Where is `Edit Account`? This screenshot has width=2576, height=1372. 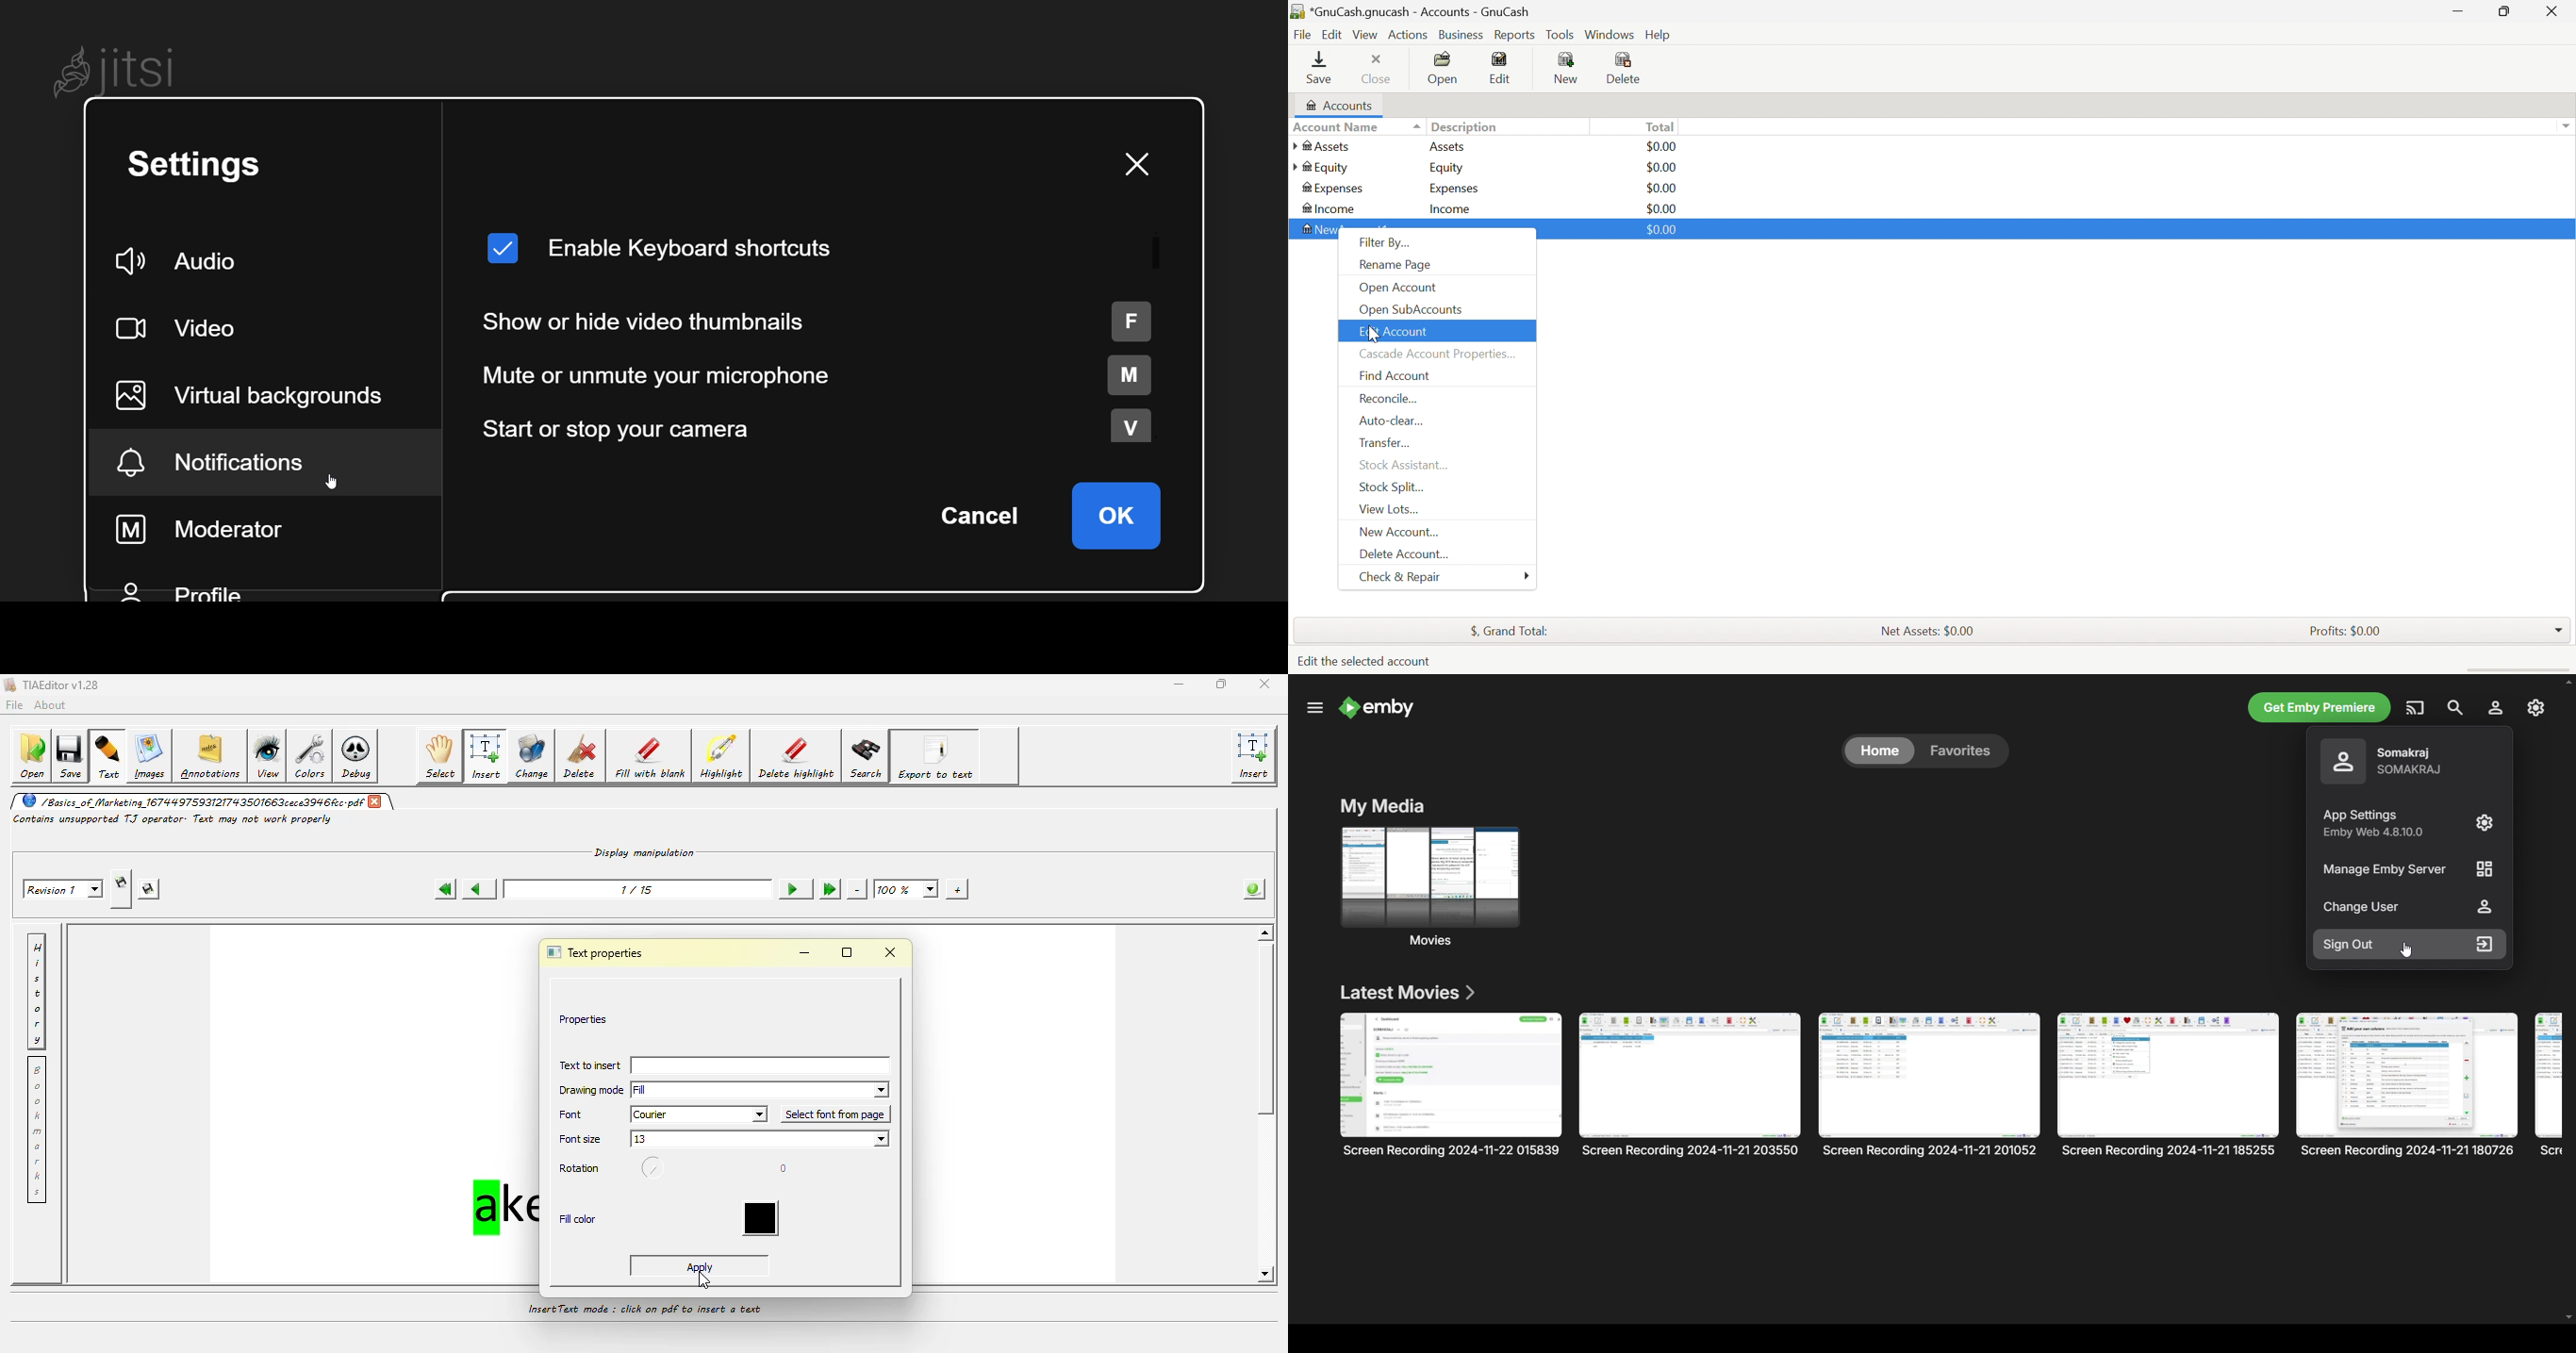 Edit Account is located at coordinates (1396, 332).